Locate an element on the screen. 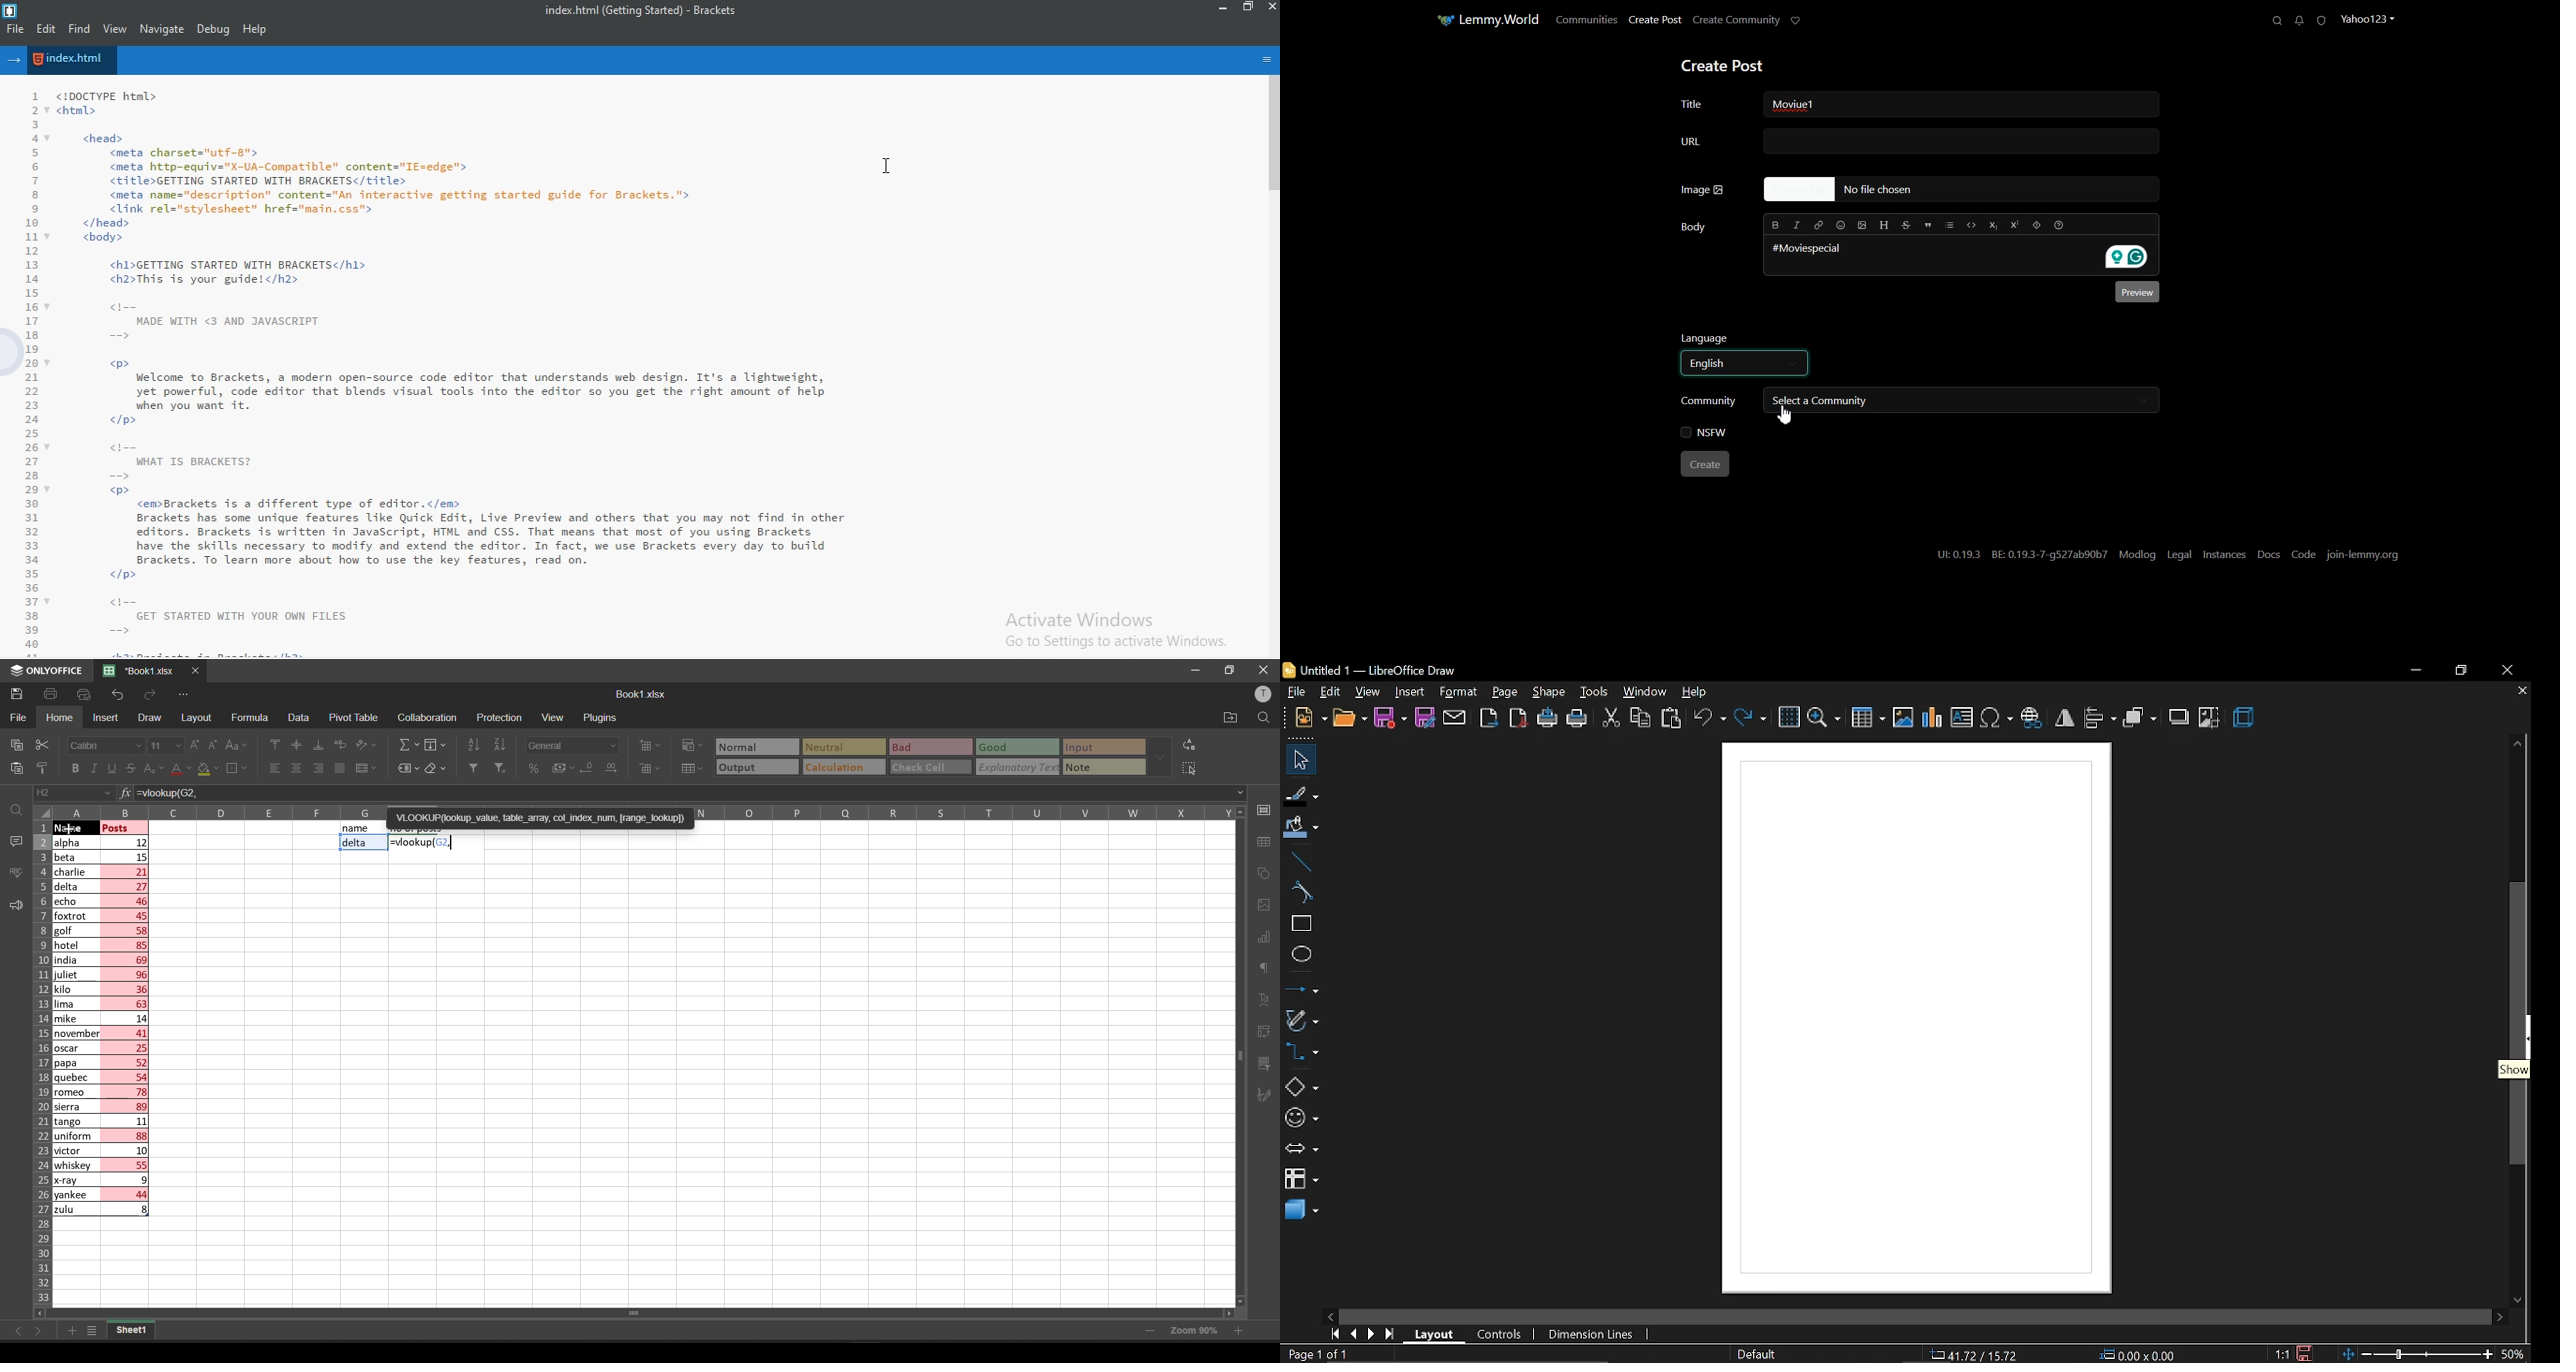 The height and width of the screenshot is (1372, 2576). close is located at coordinates (2510, 672).